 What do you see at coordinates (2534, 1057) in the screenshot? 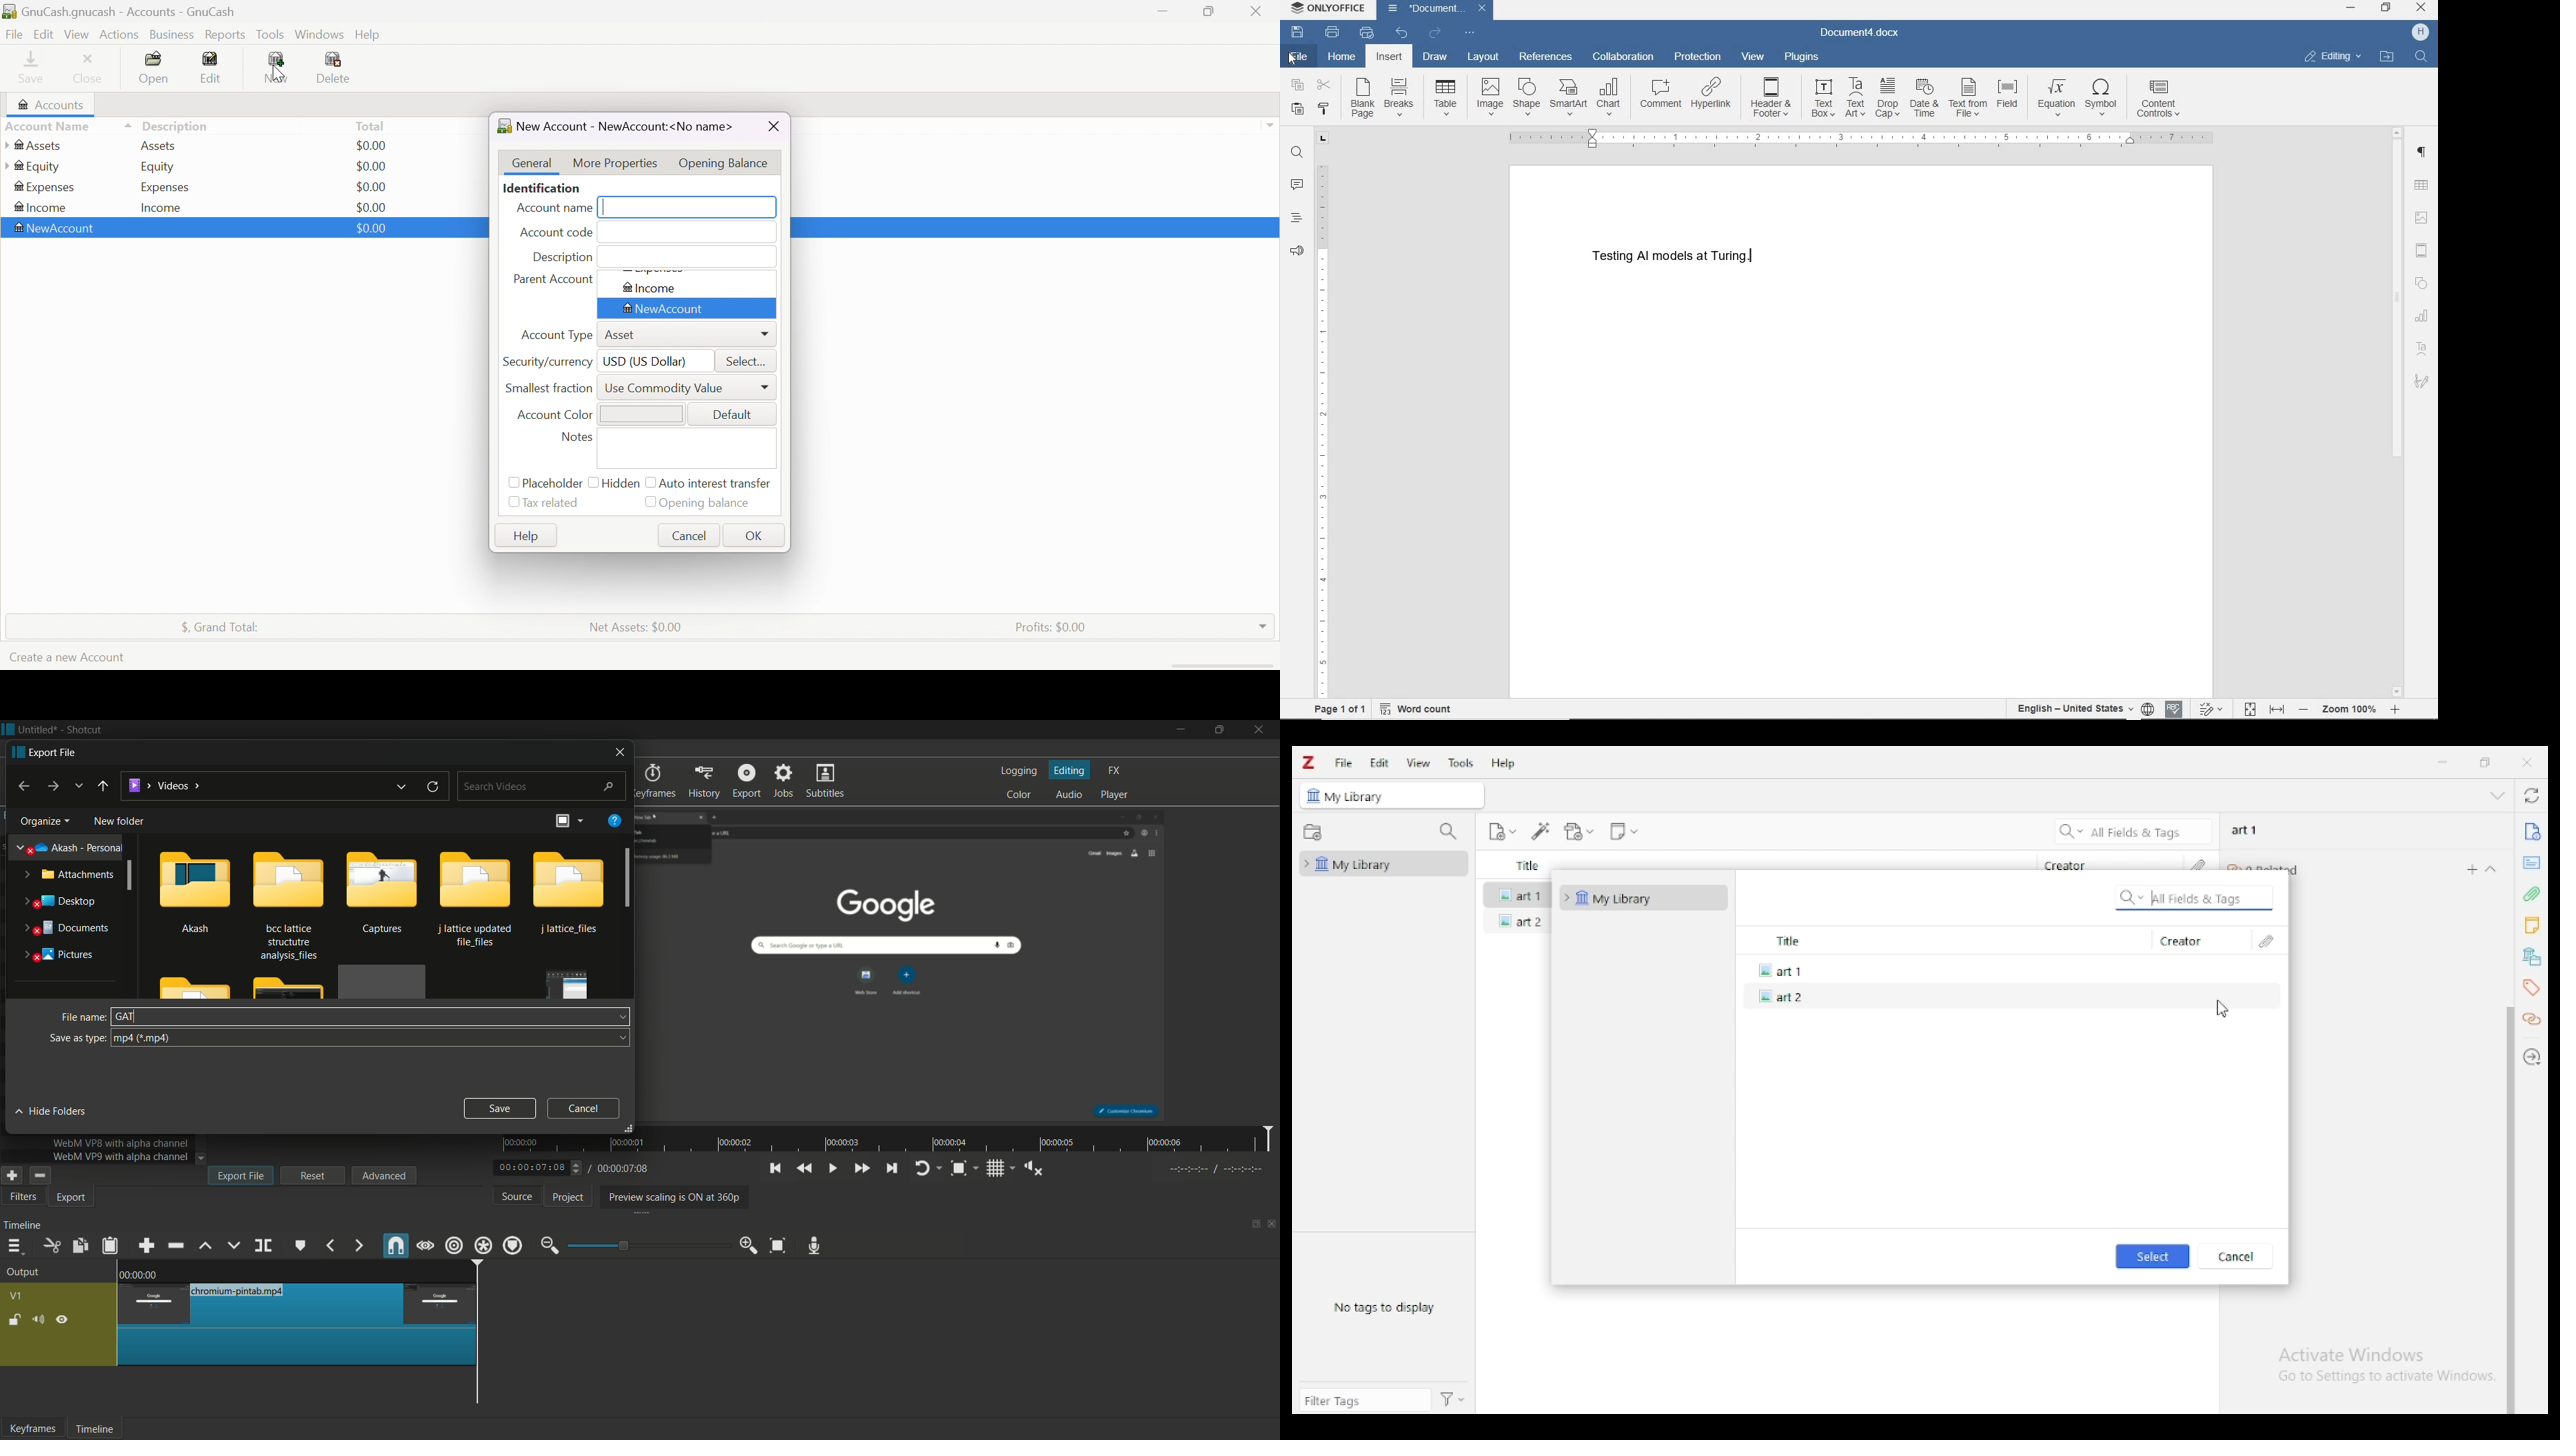
I see `locate` at bounding box center [2534, 1057].